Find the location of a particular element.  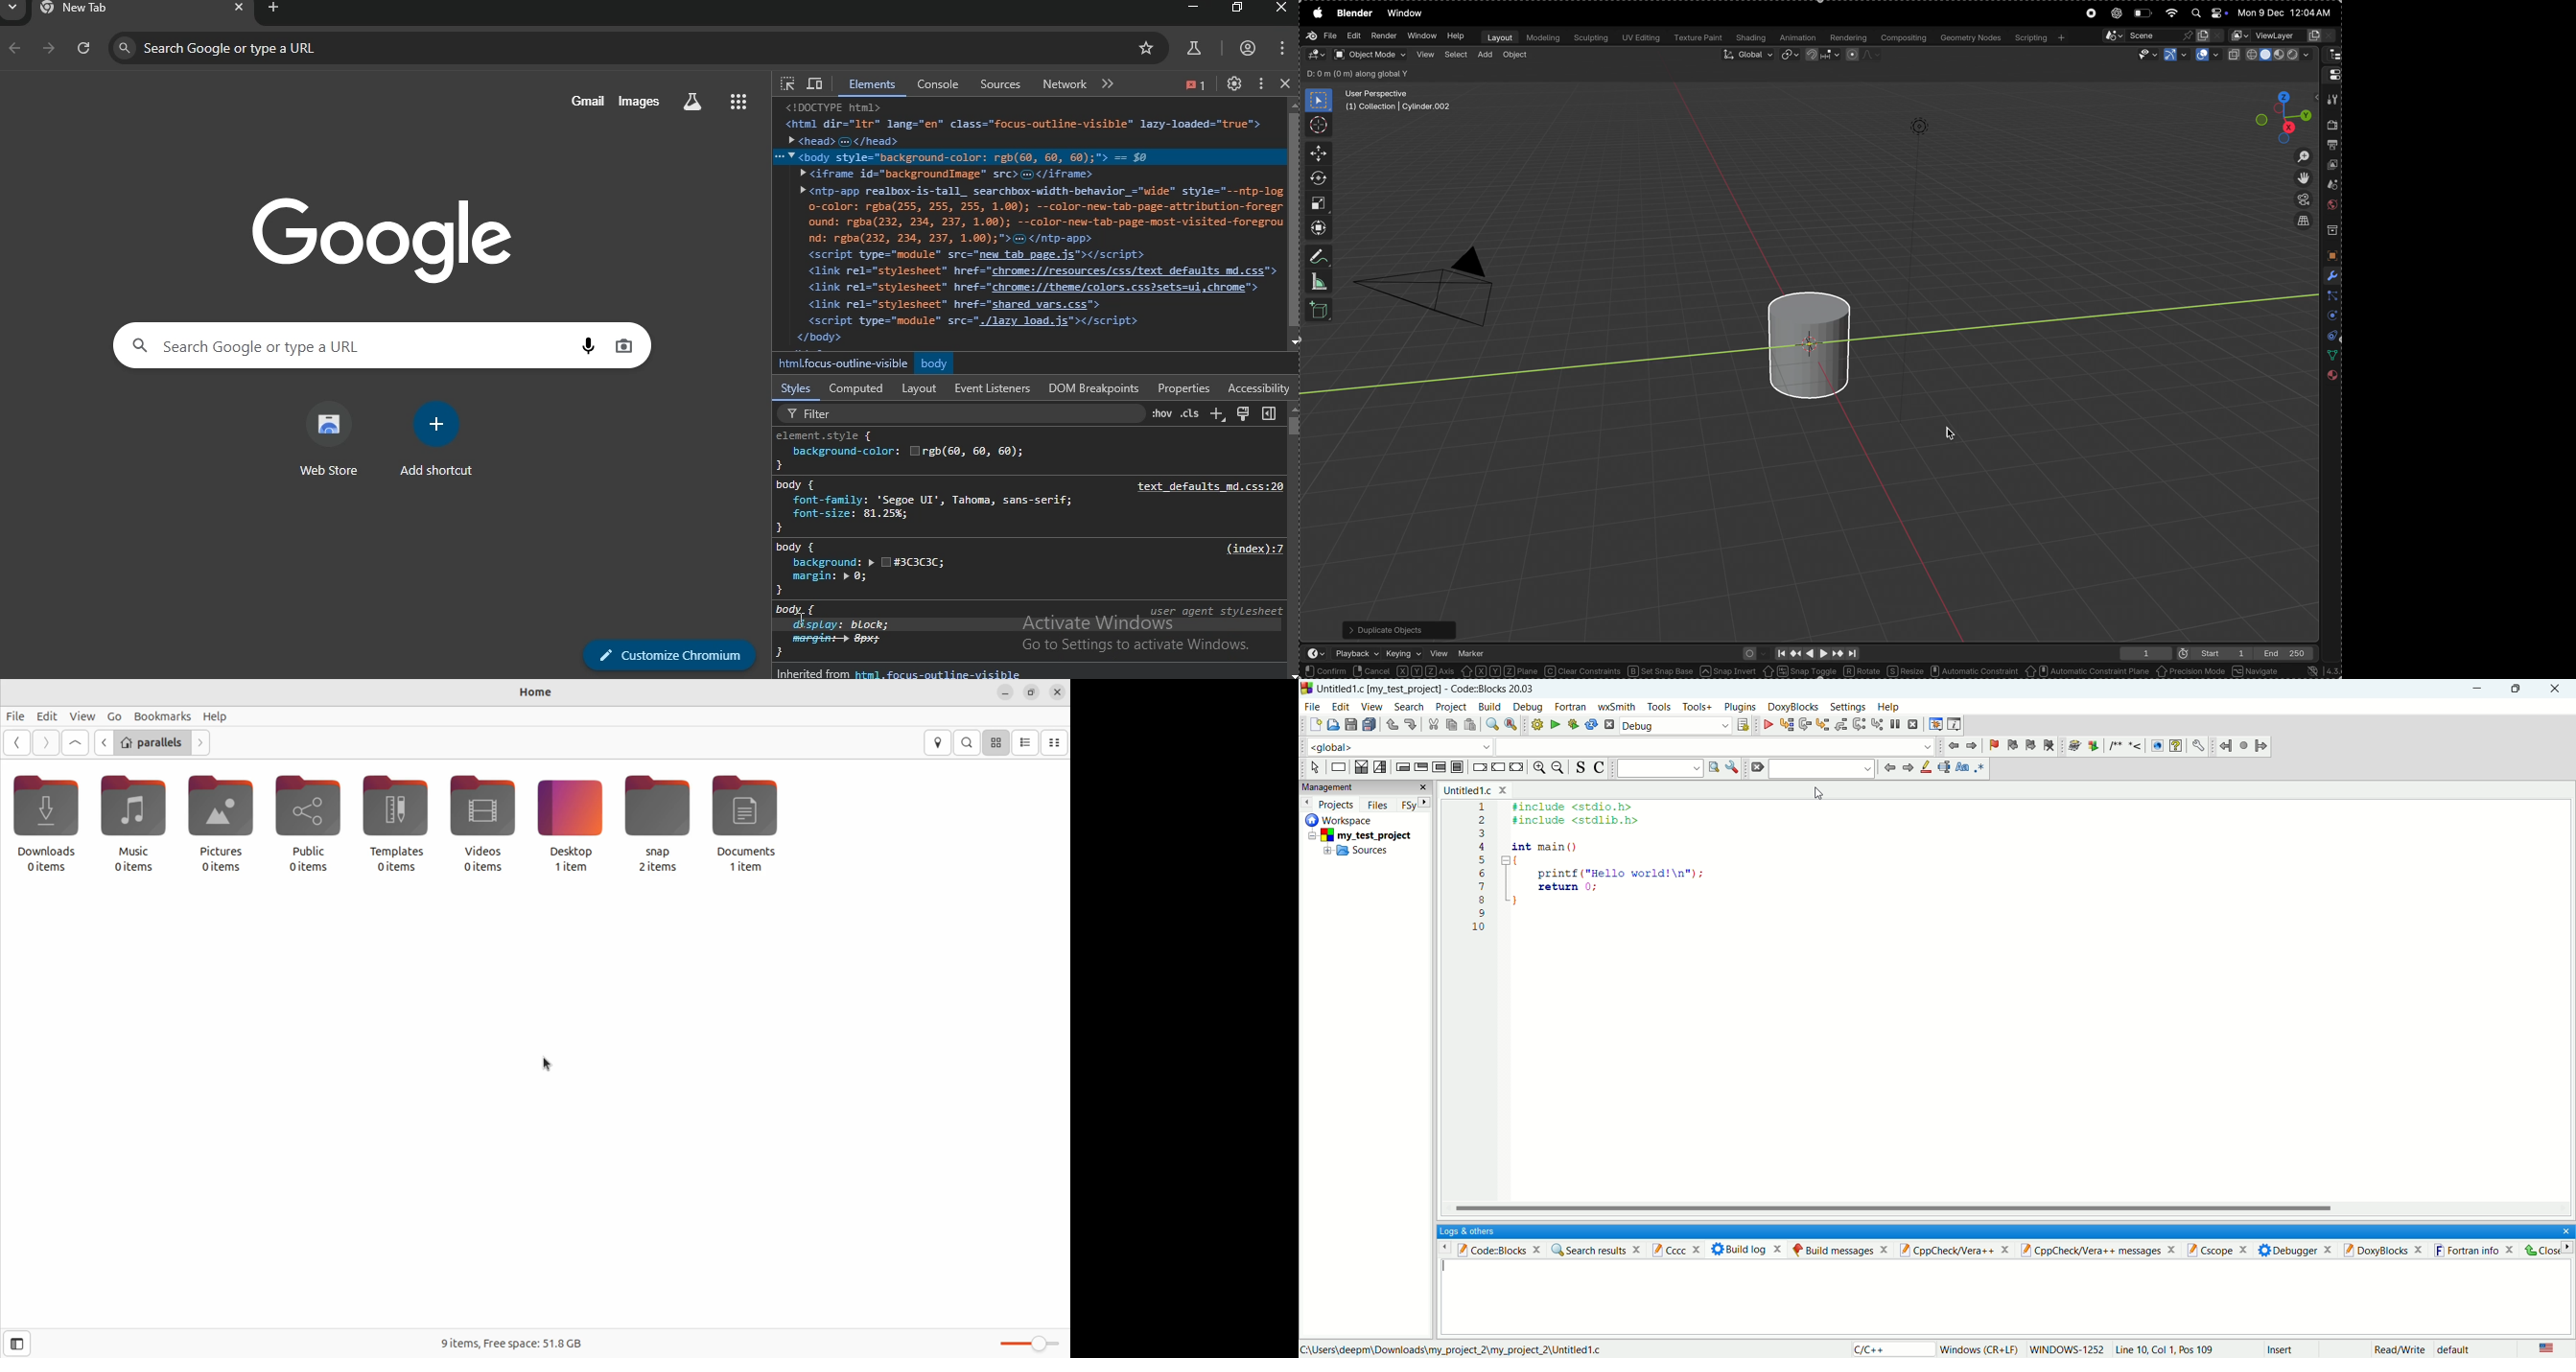

instruction is located at coordinates (1337, 767).